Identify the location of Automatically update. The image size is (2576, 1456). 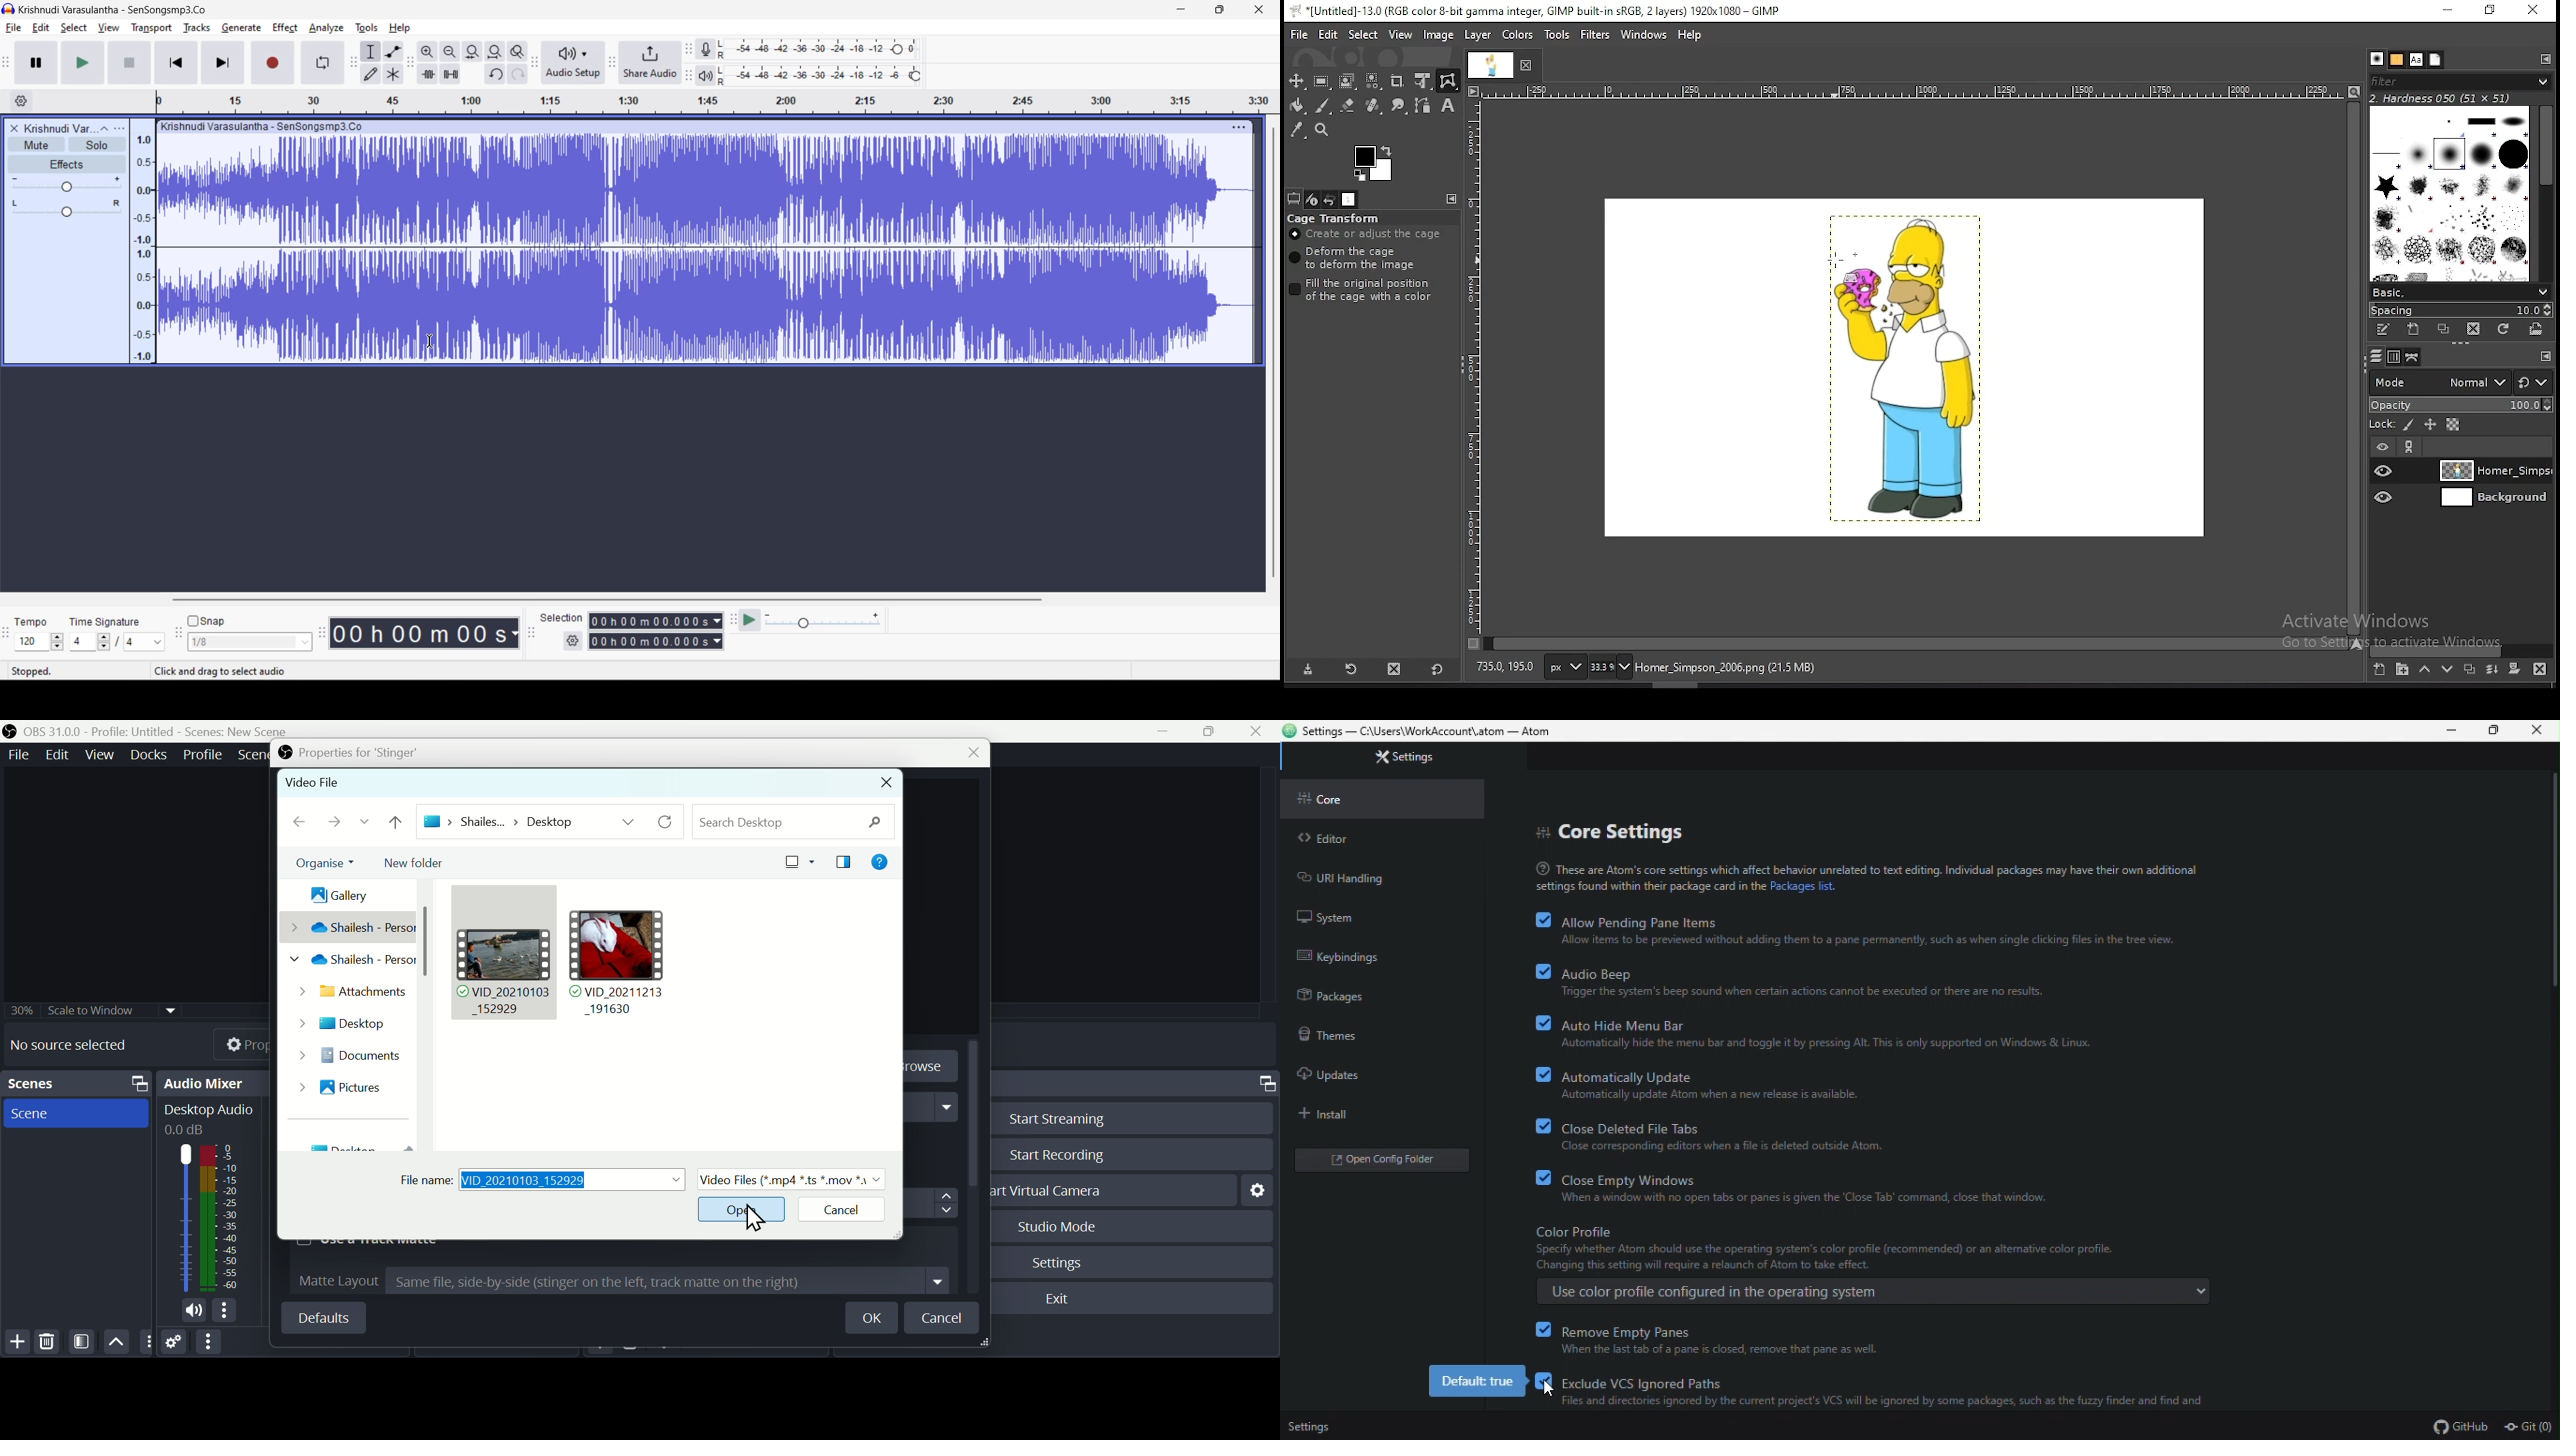
(1877, 1084).